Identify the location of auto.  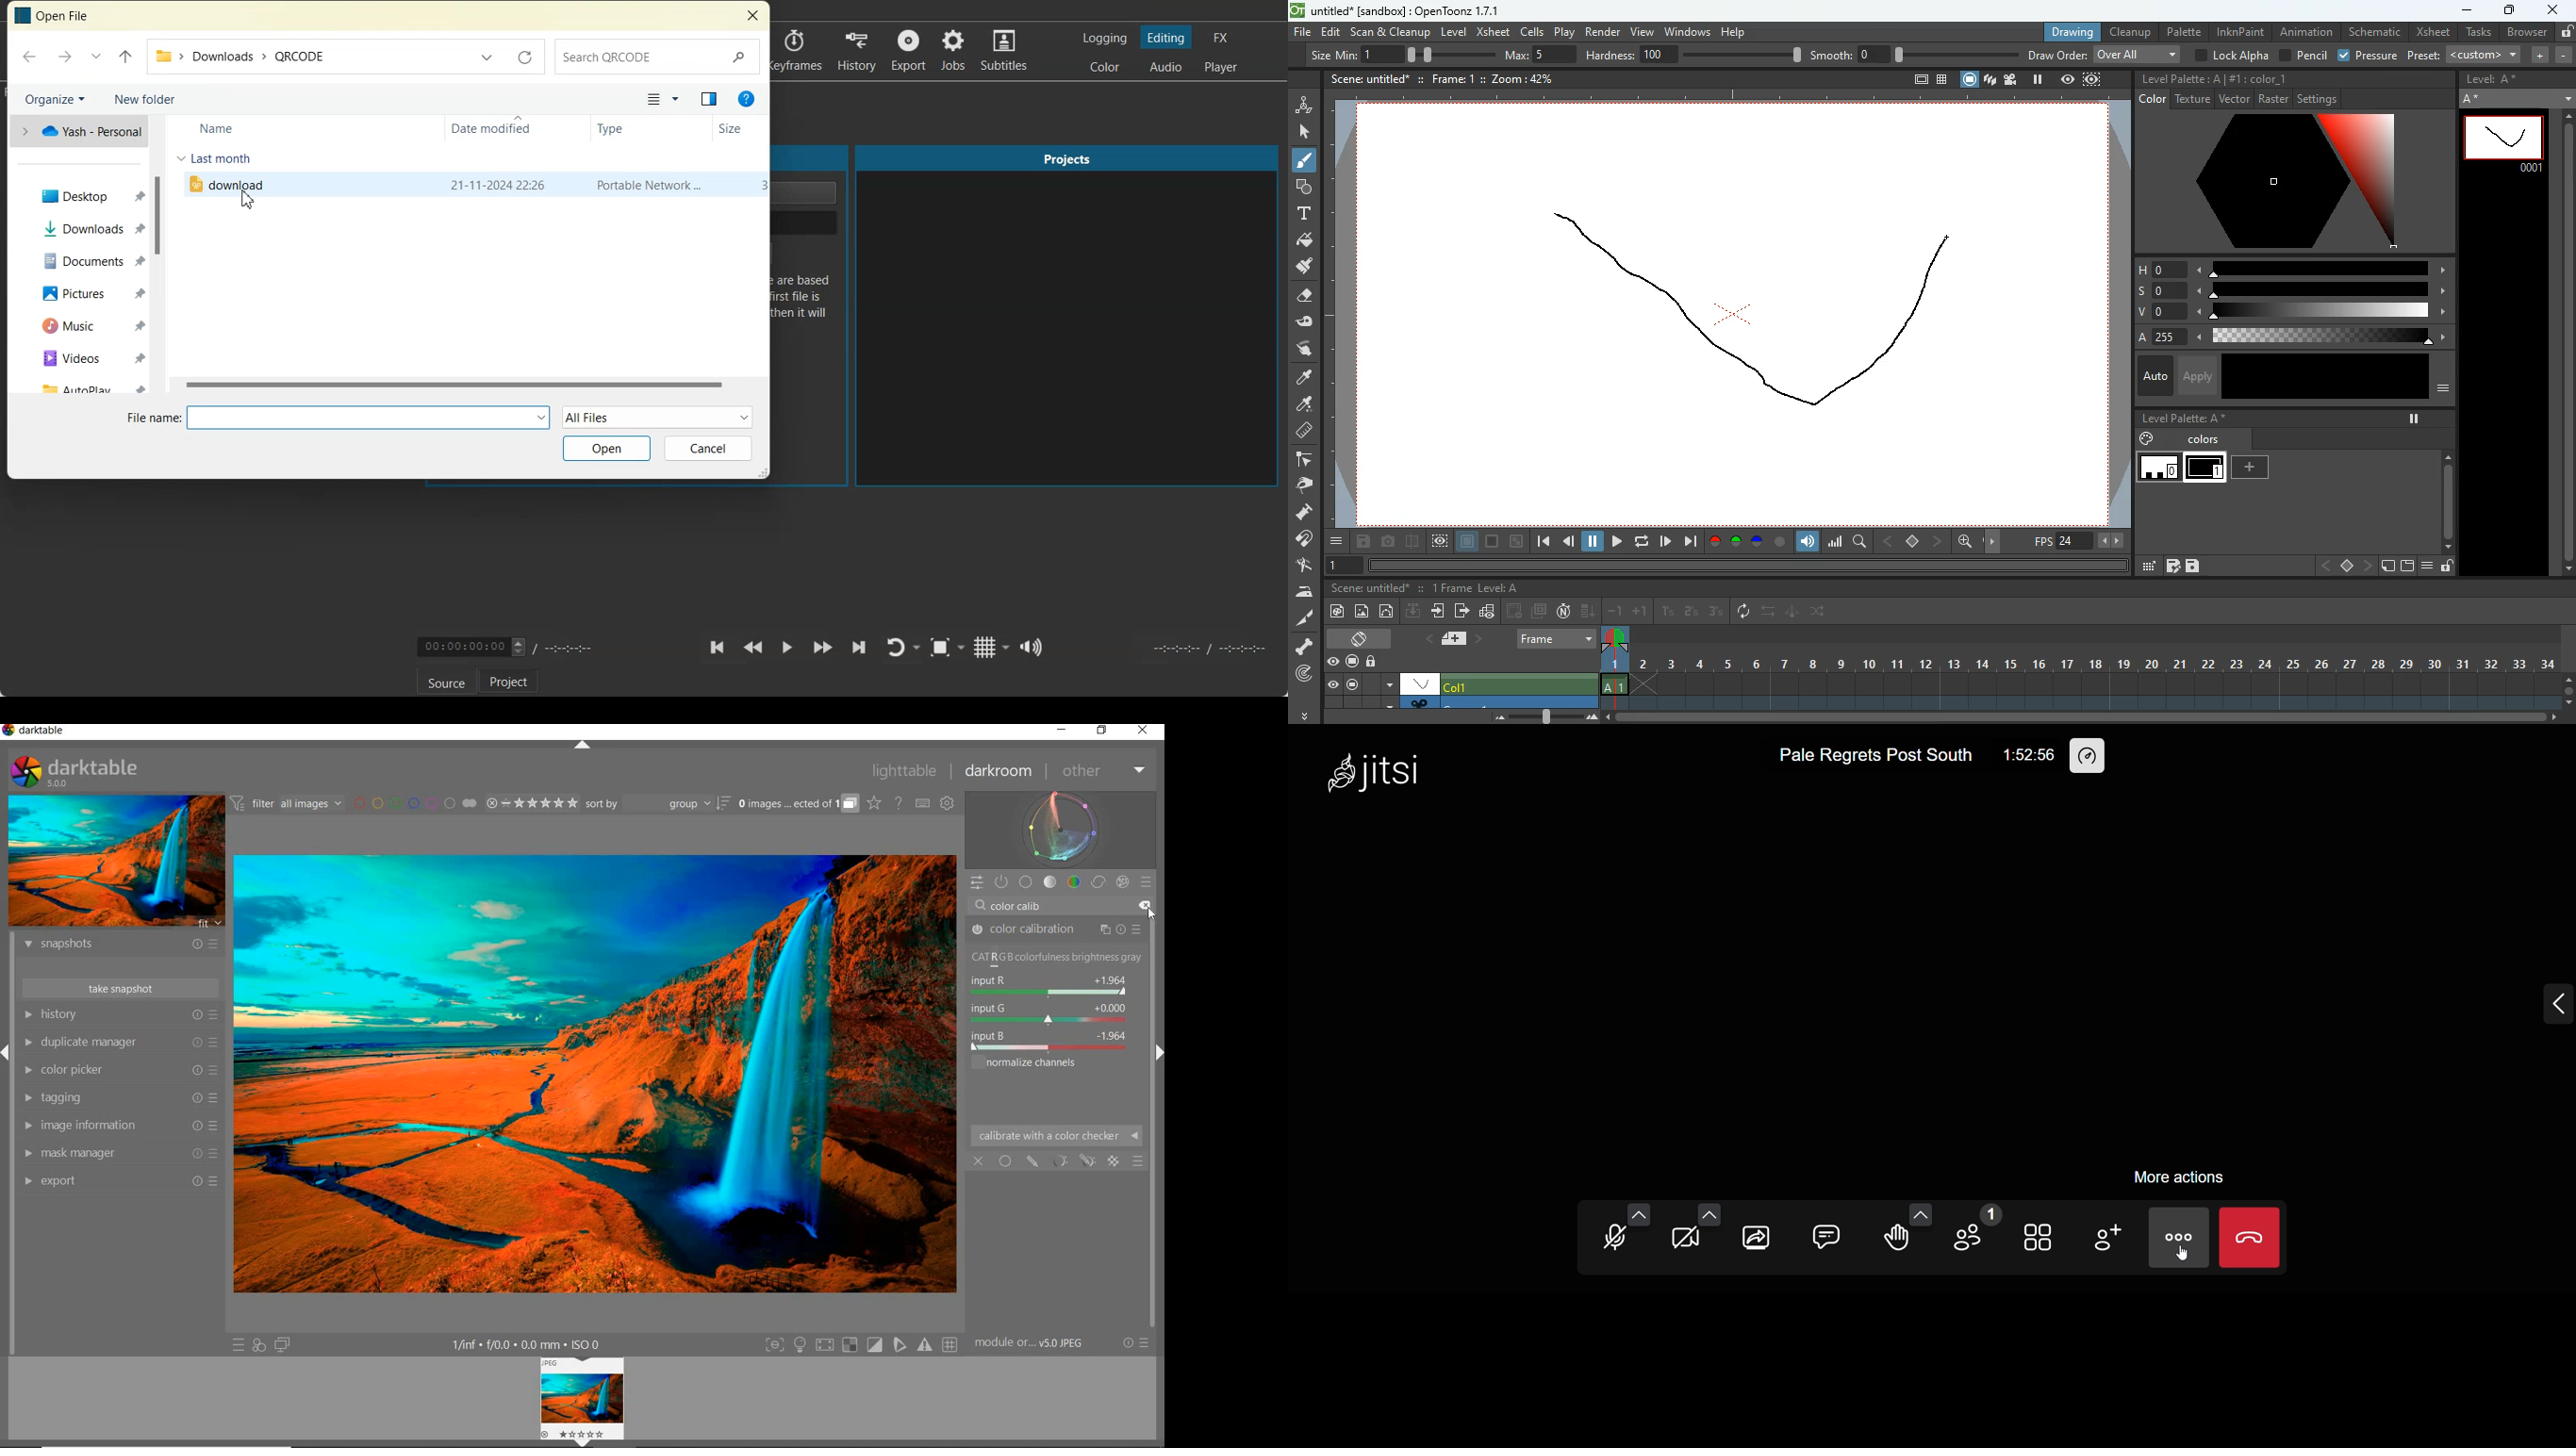
(2153, 377).